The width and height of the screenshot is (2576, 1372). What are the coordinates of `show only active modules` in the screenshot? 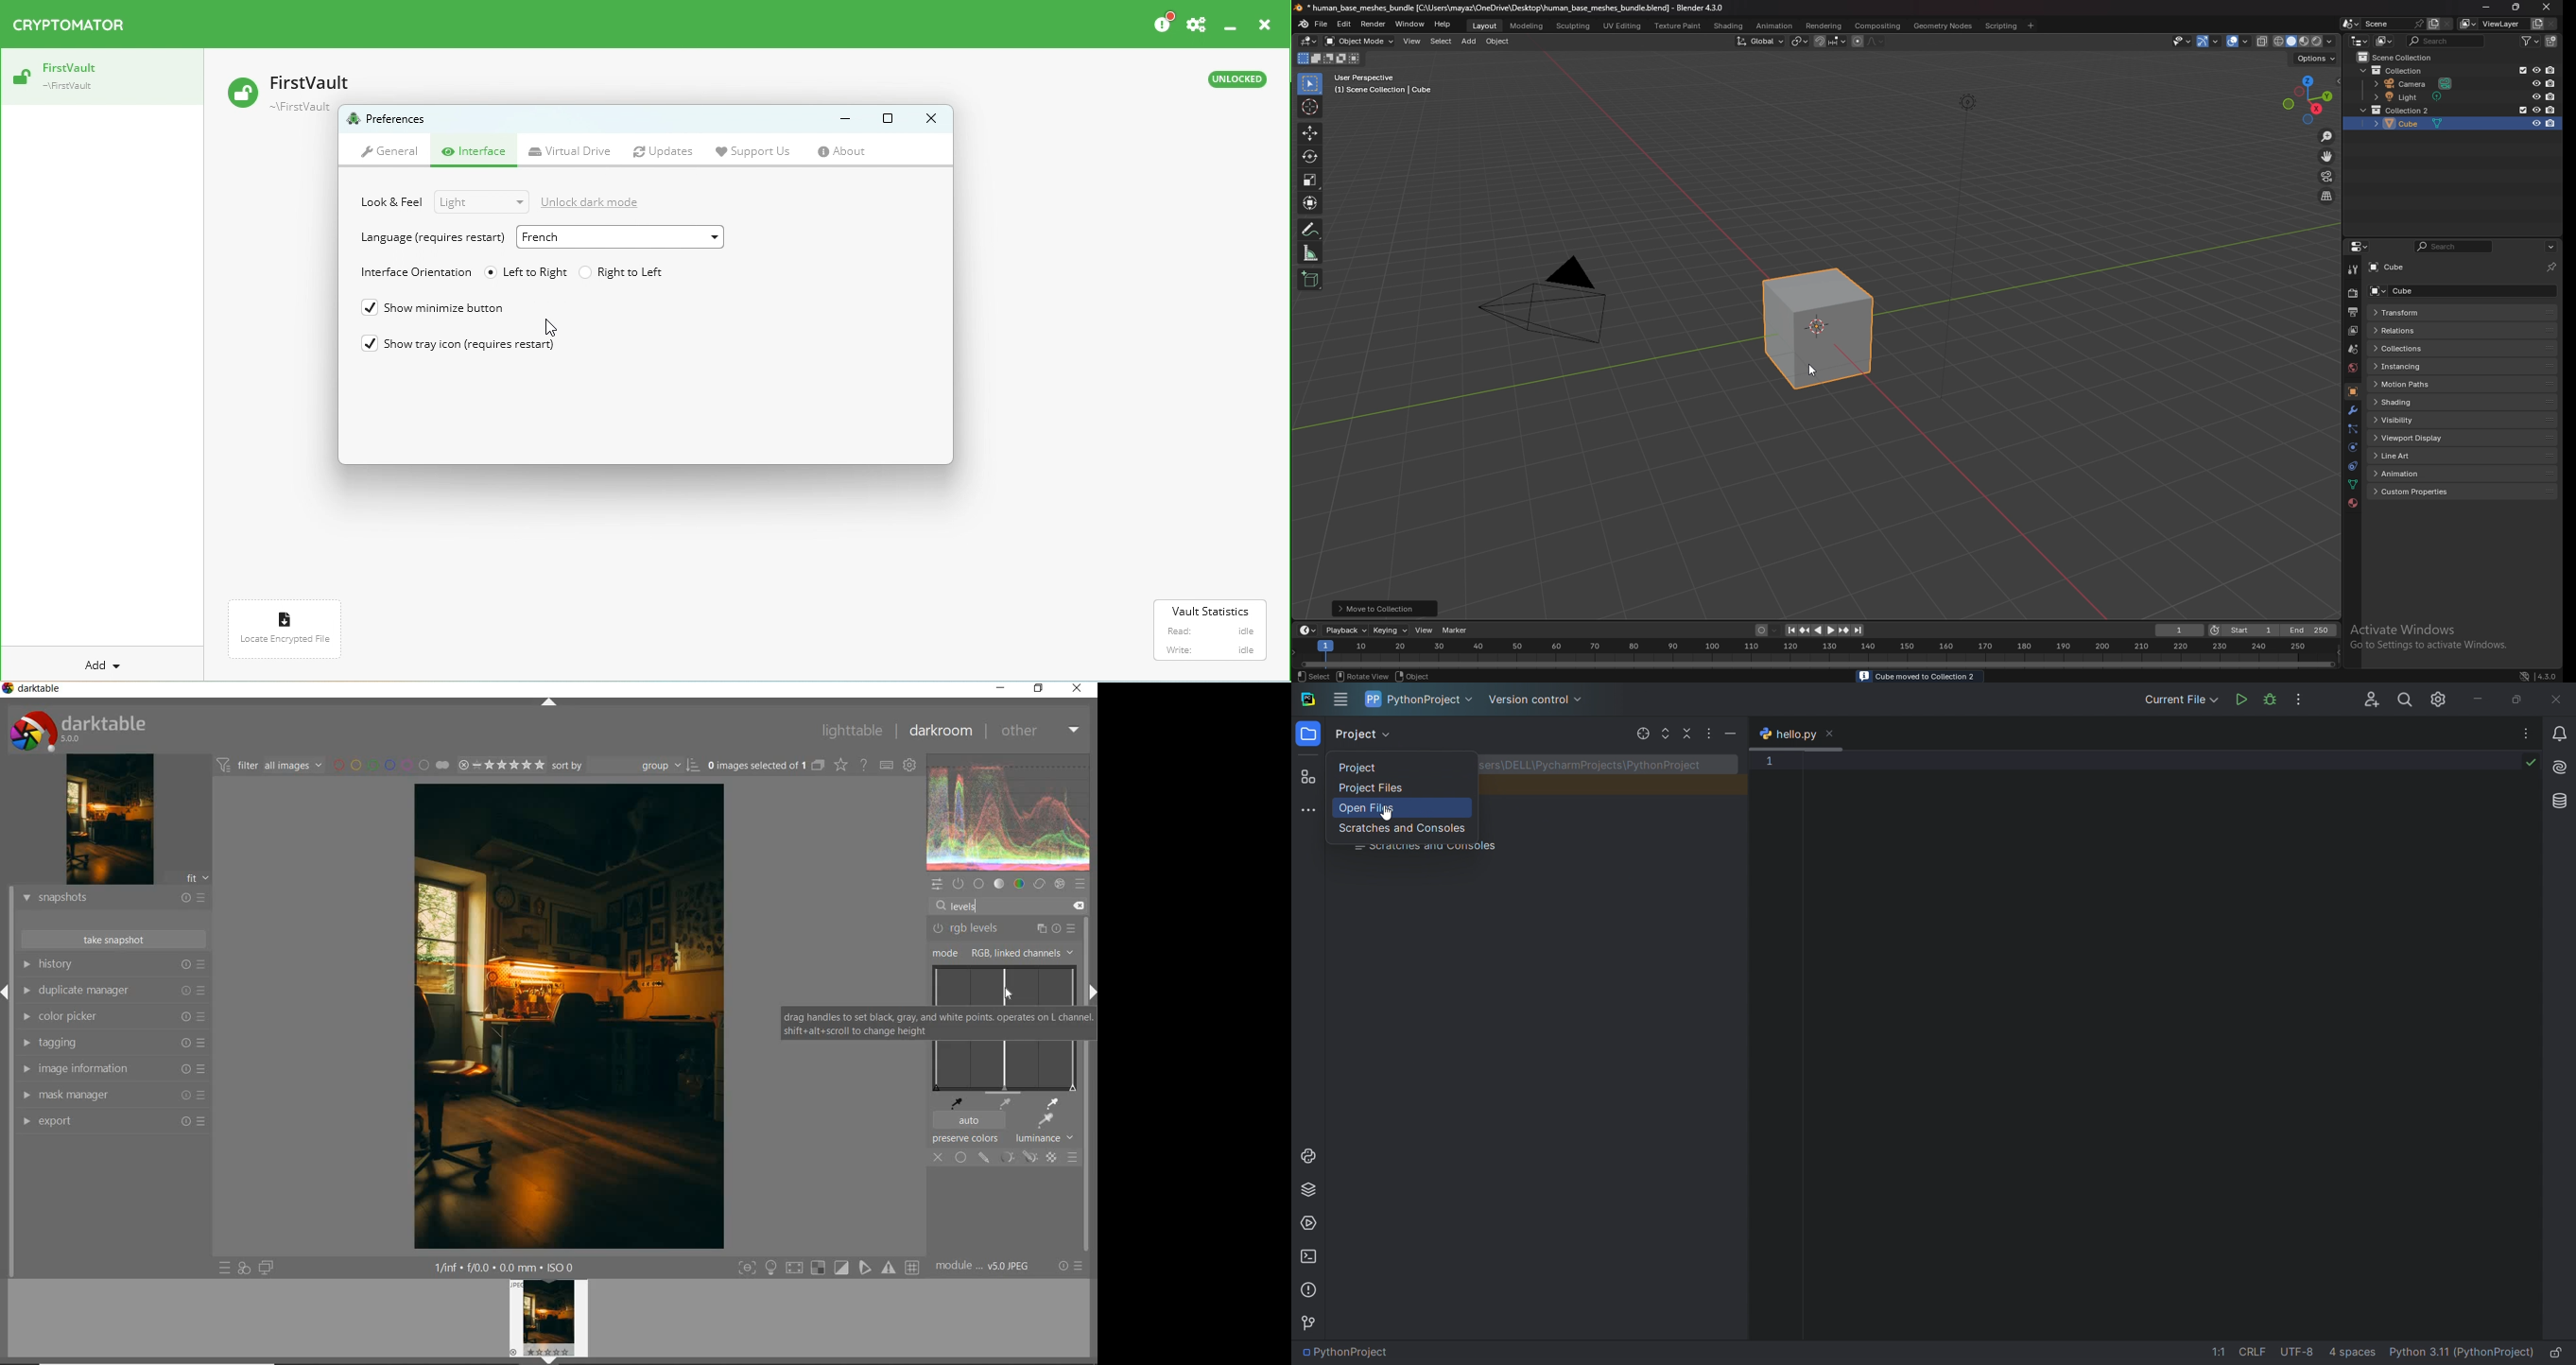 It's located at (958, 883).